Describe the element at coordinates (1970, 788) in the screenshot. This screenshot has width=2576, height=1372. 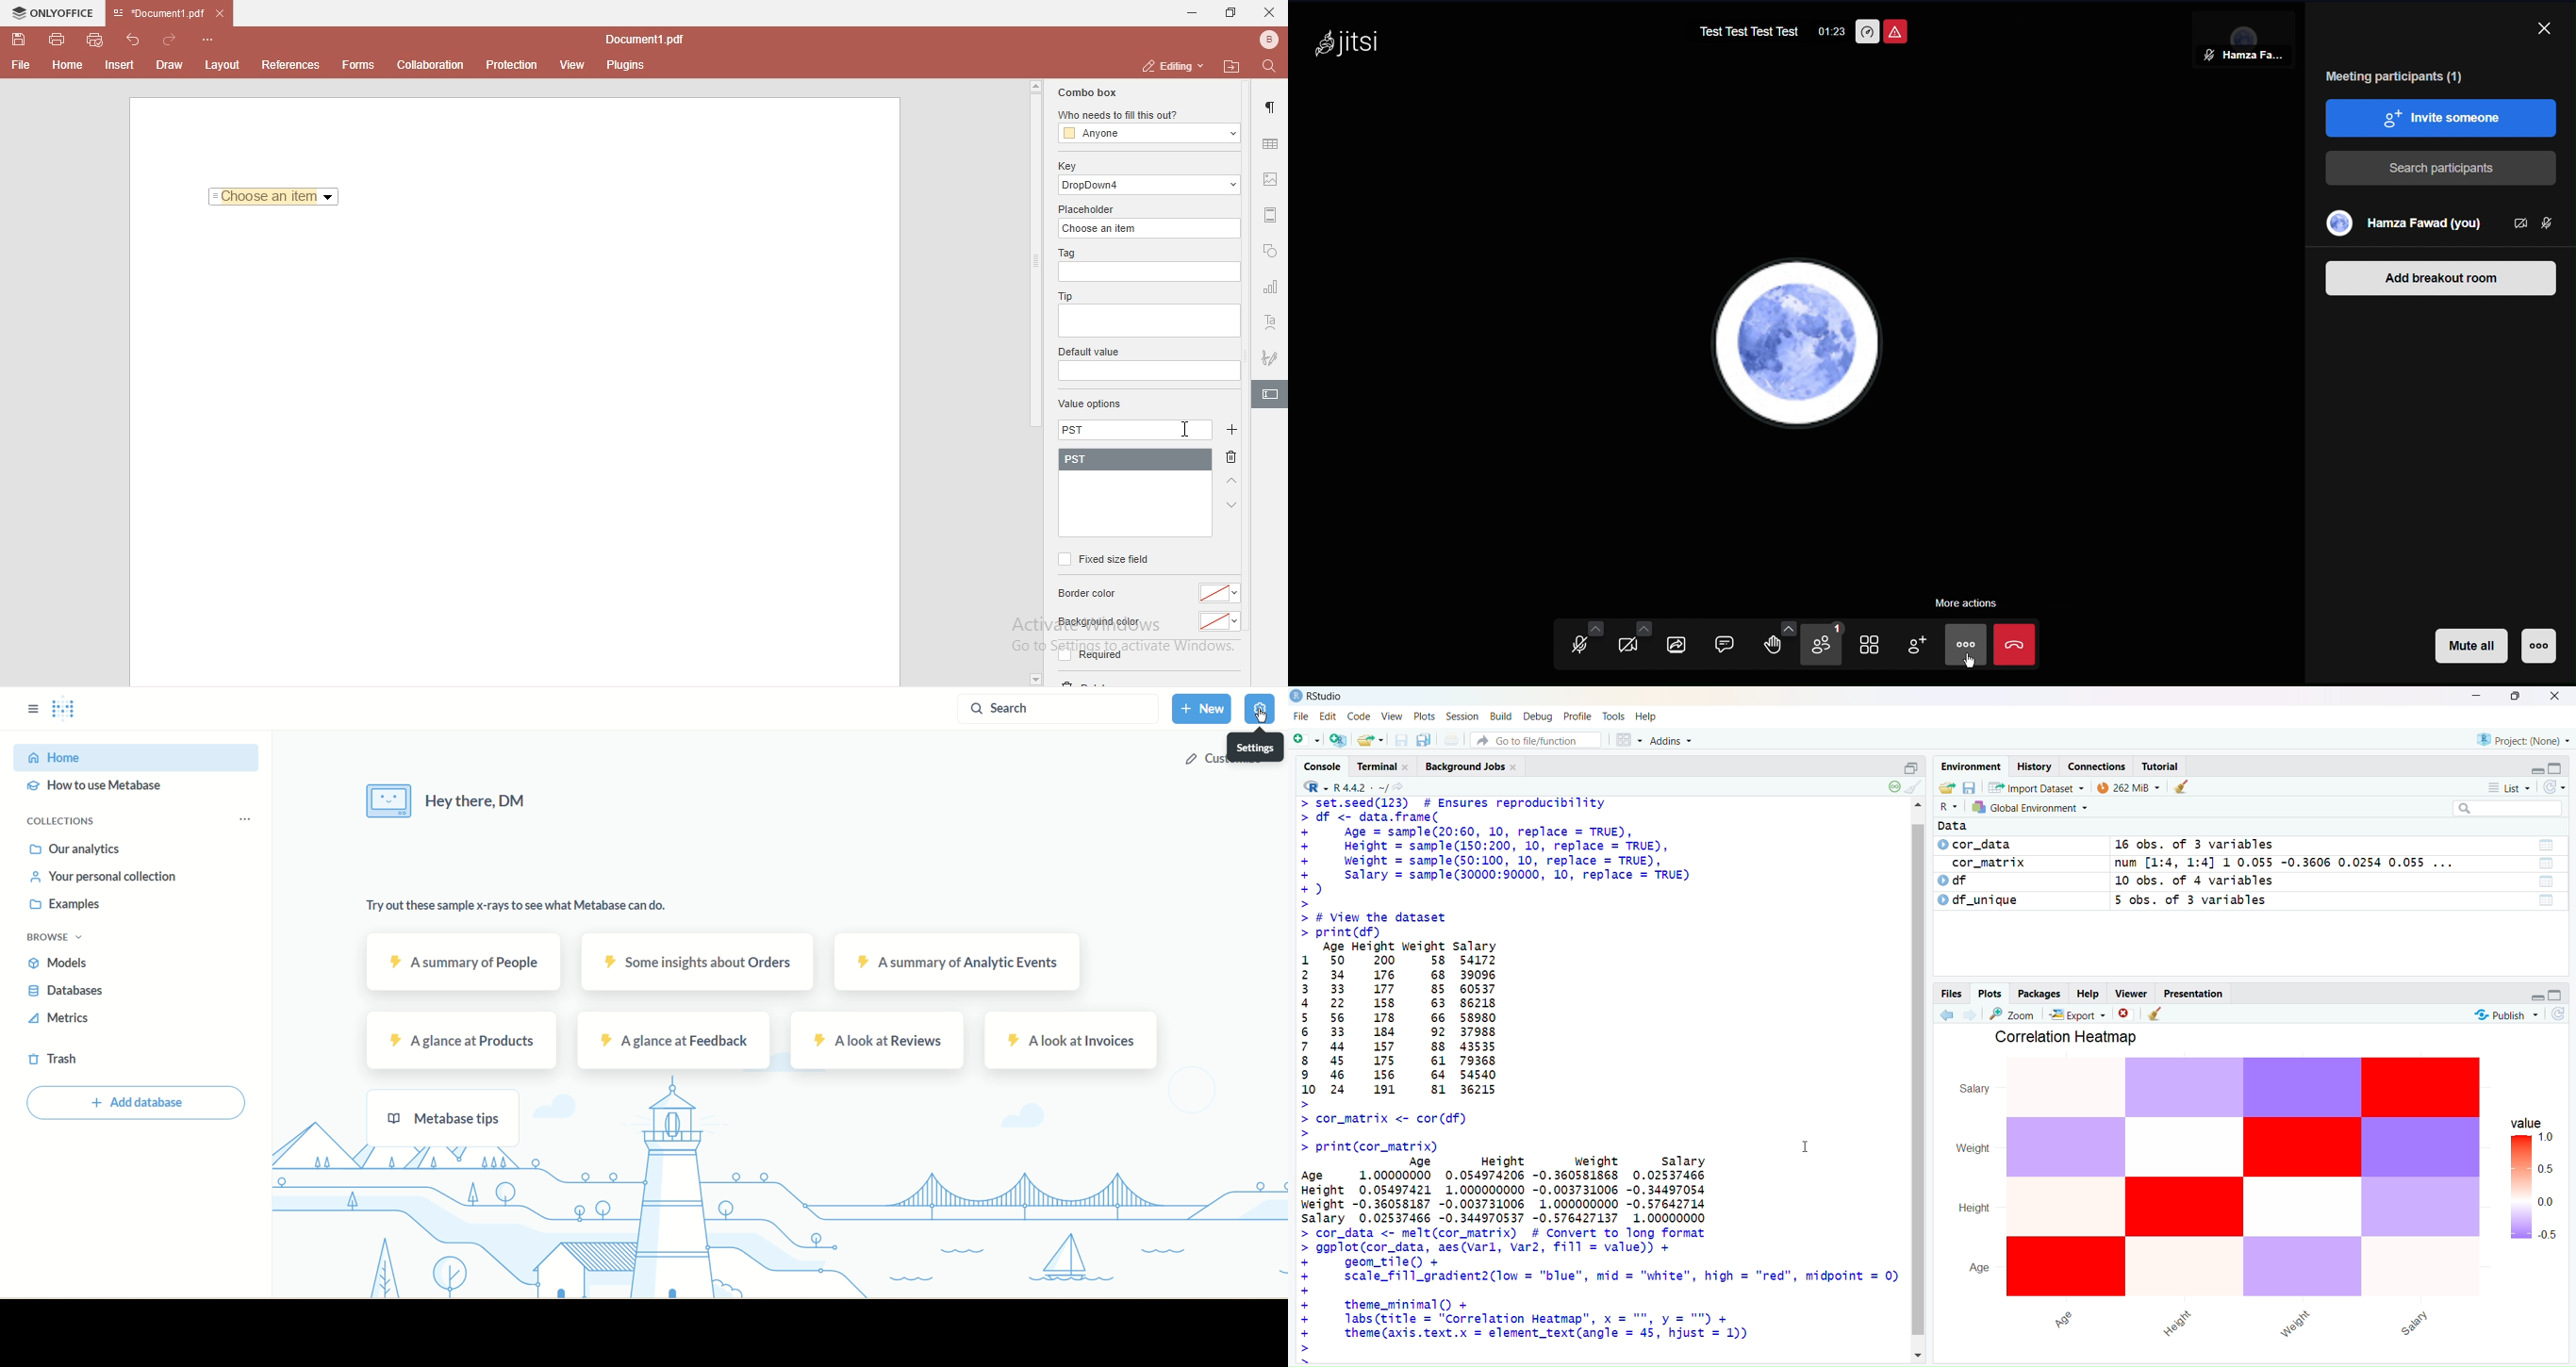
I see `Save workspace as` at that location.